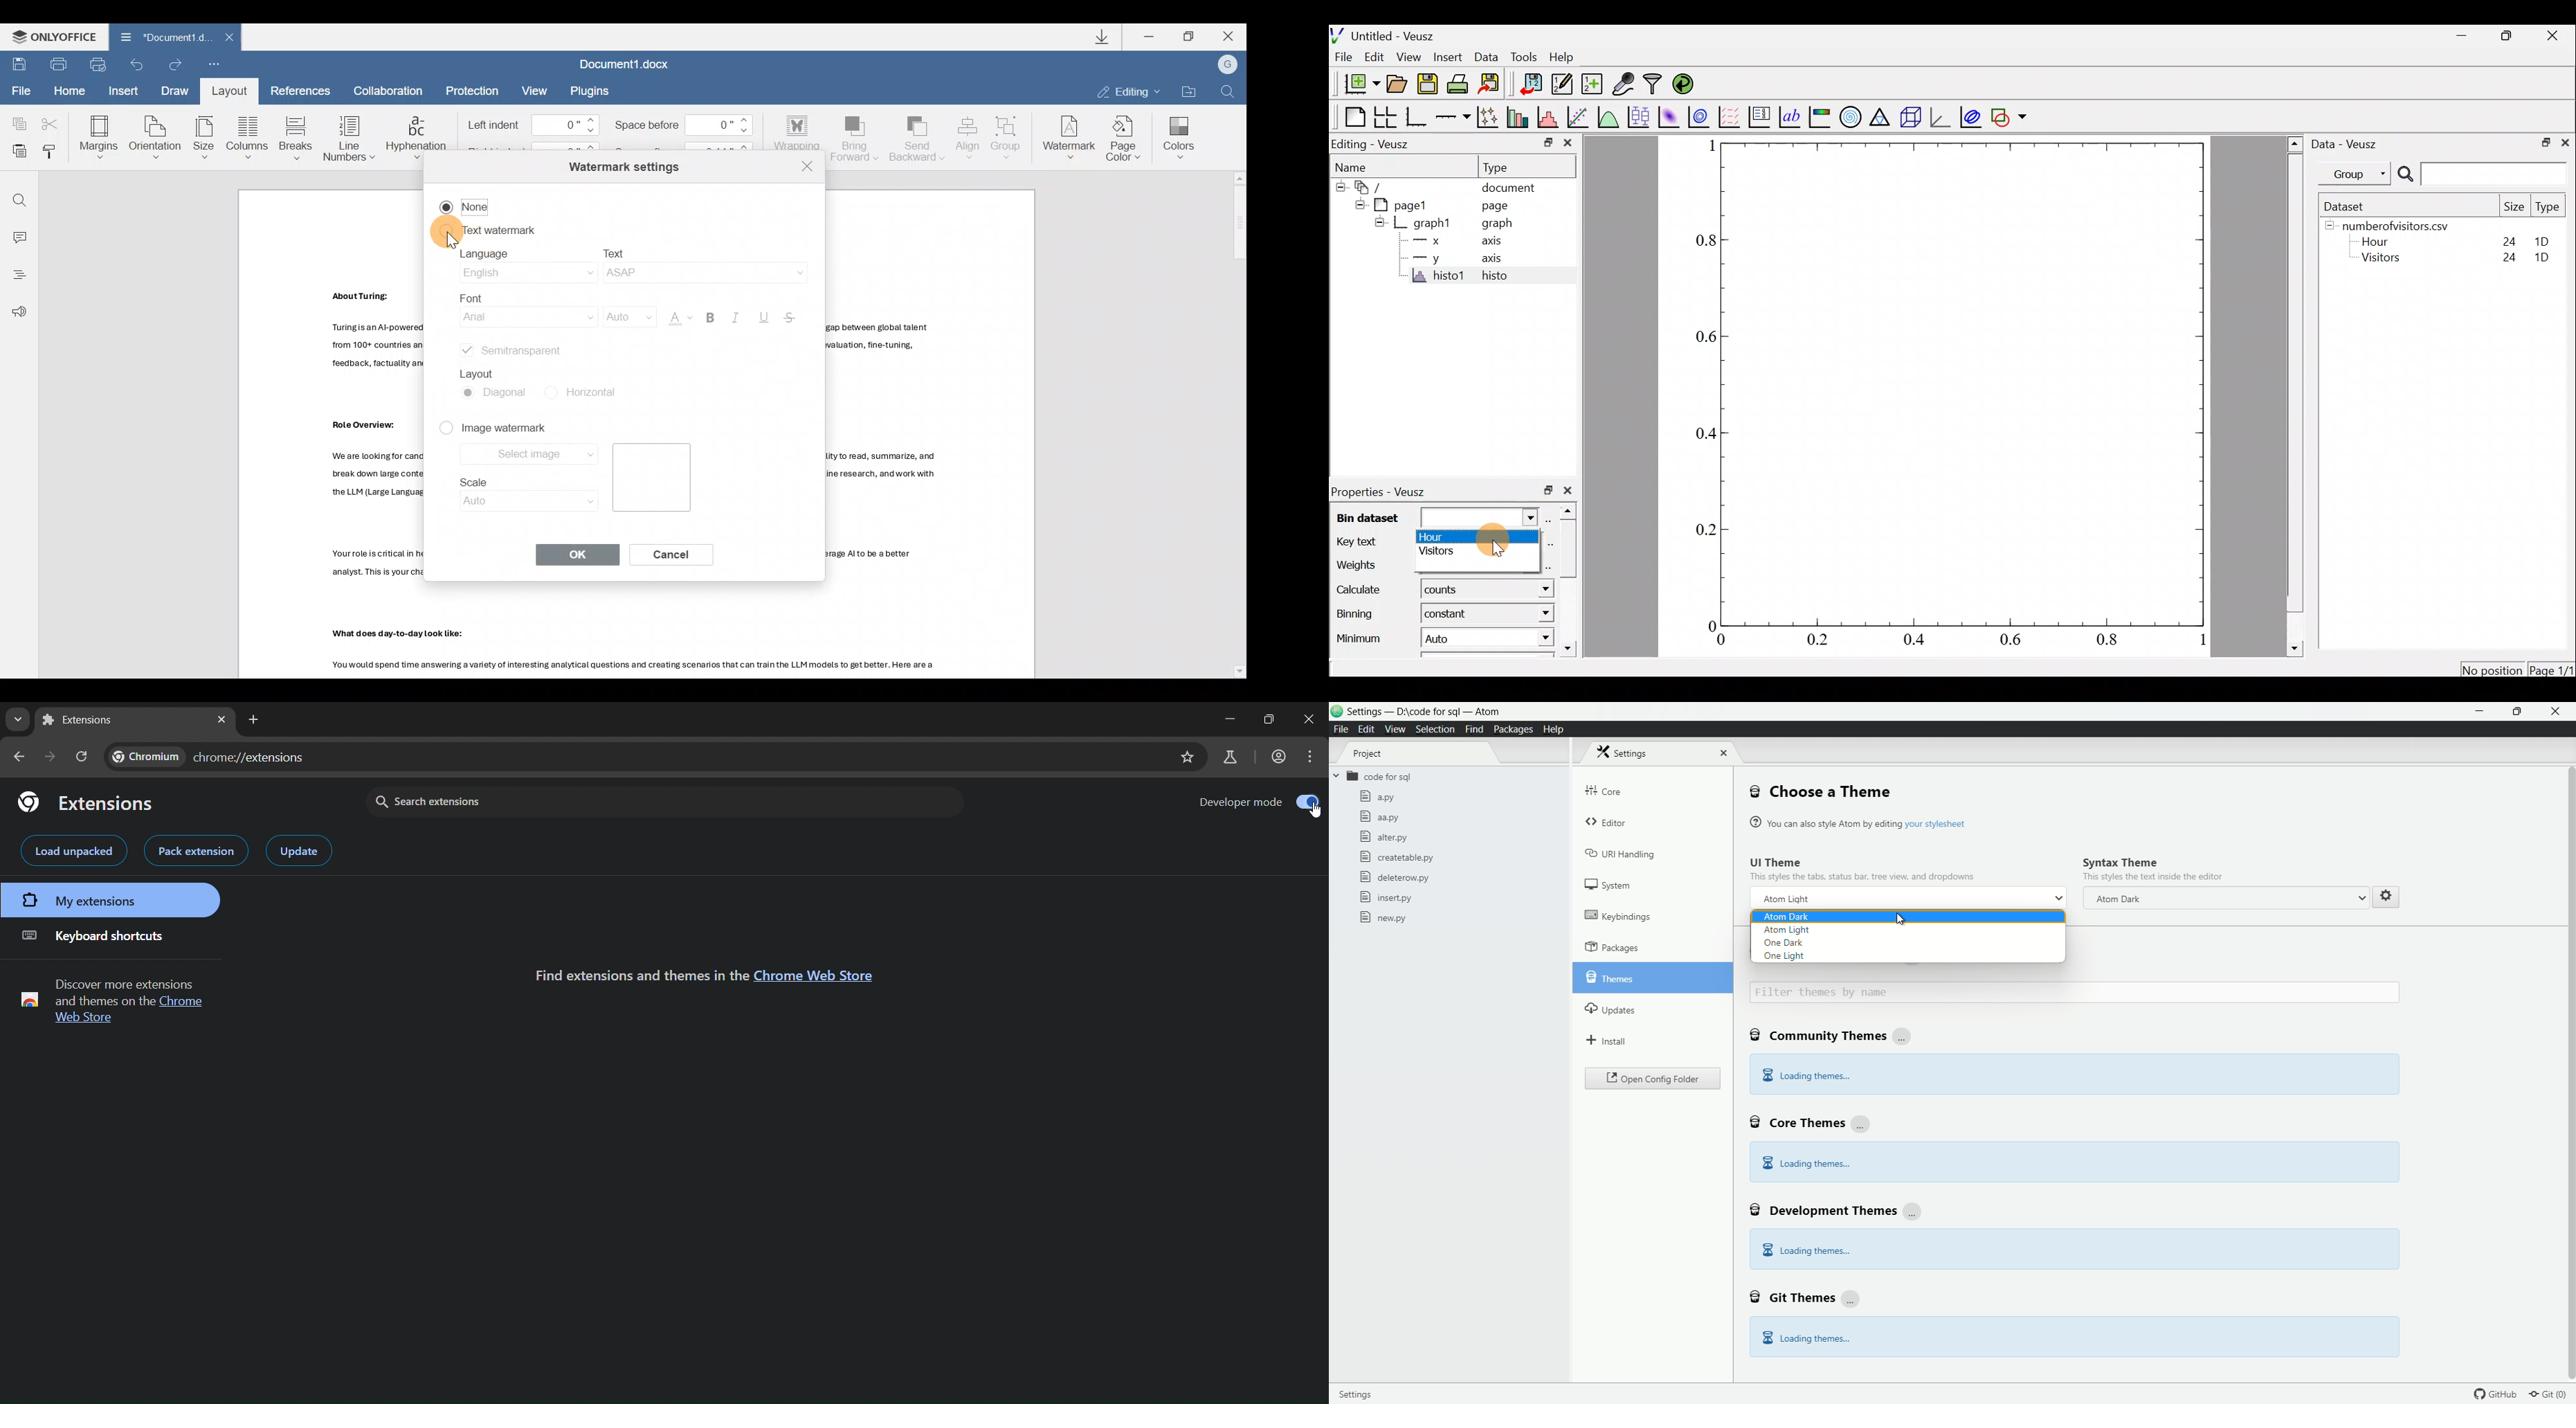 Image resolution: width=2576 pixels, height=1428 pixels. I want to click on menu, so click(1312, 758).